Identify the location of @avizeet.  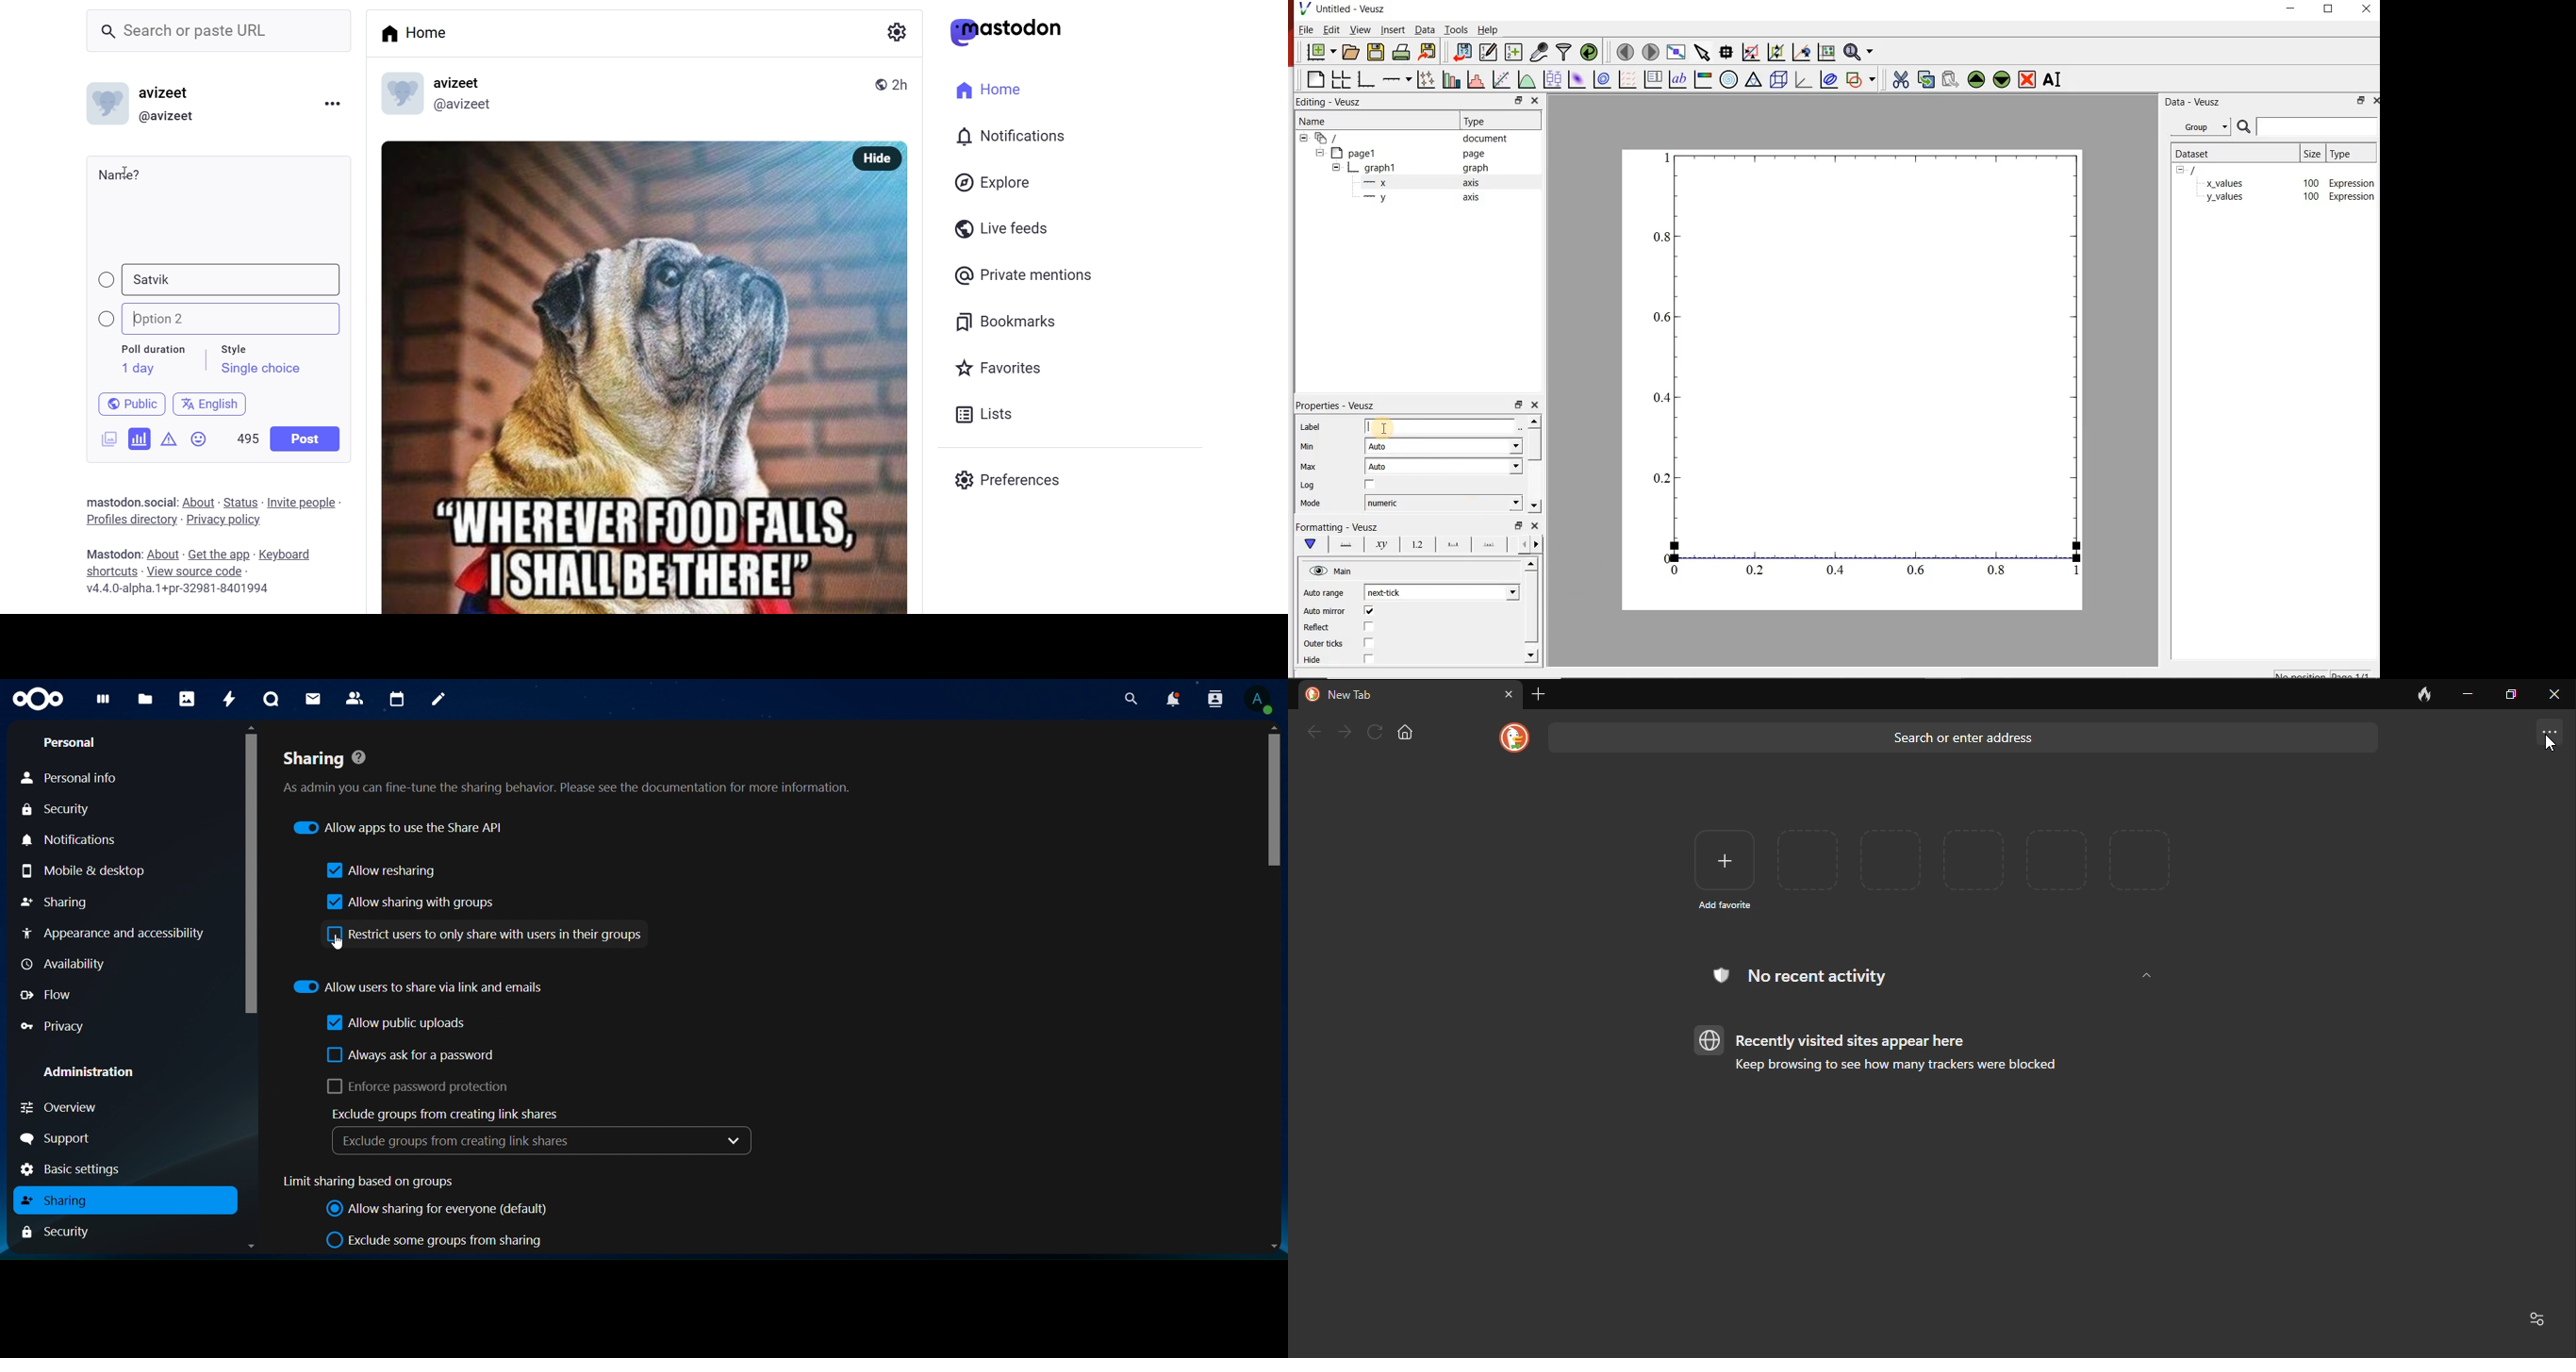
(462, 107).